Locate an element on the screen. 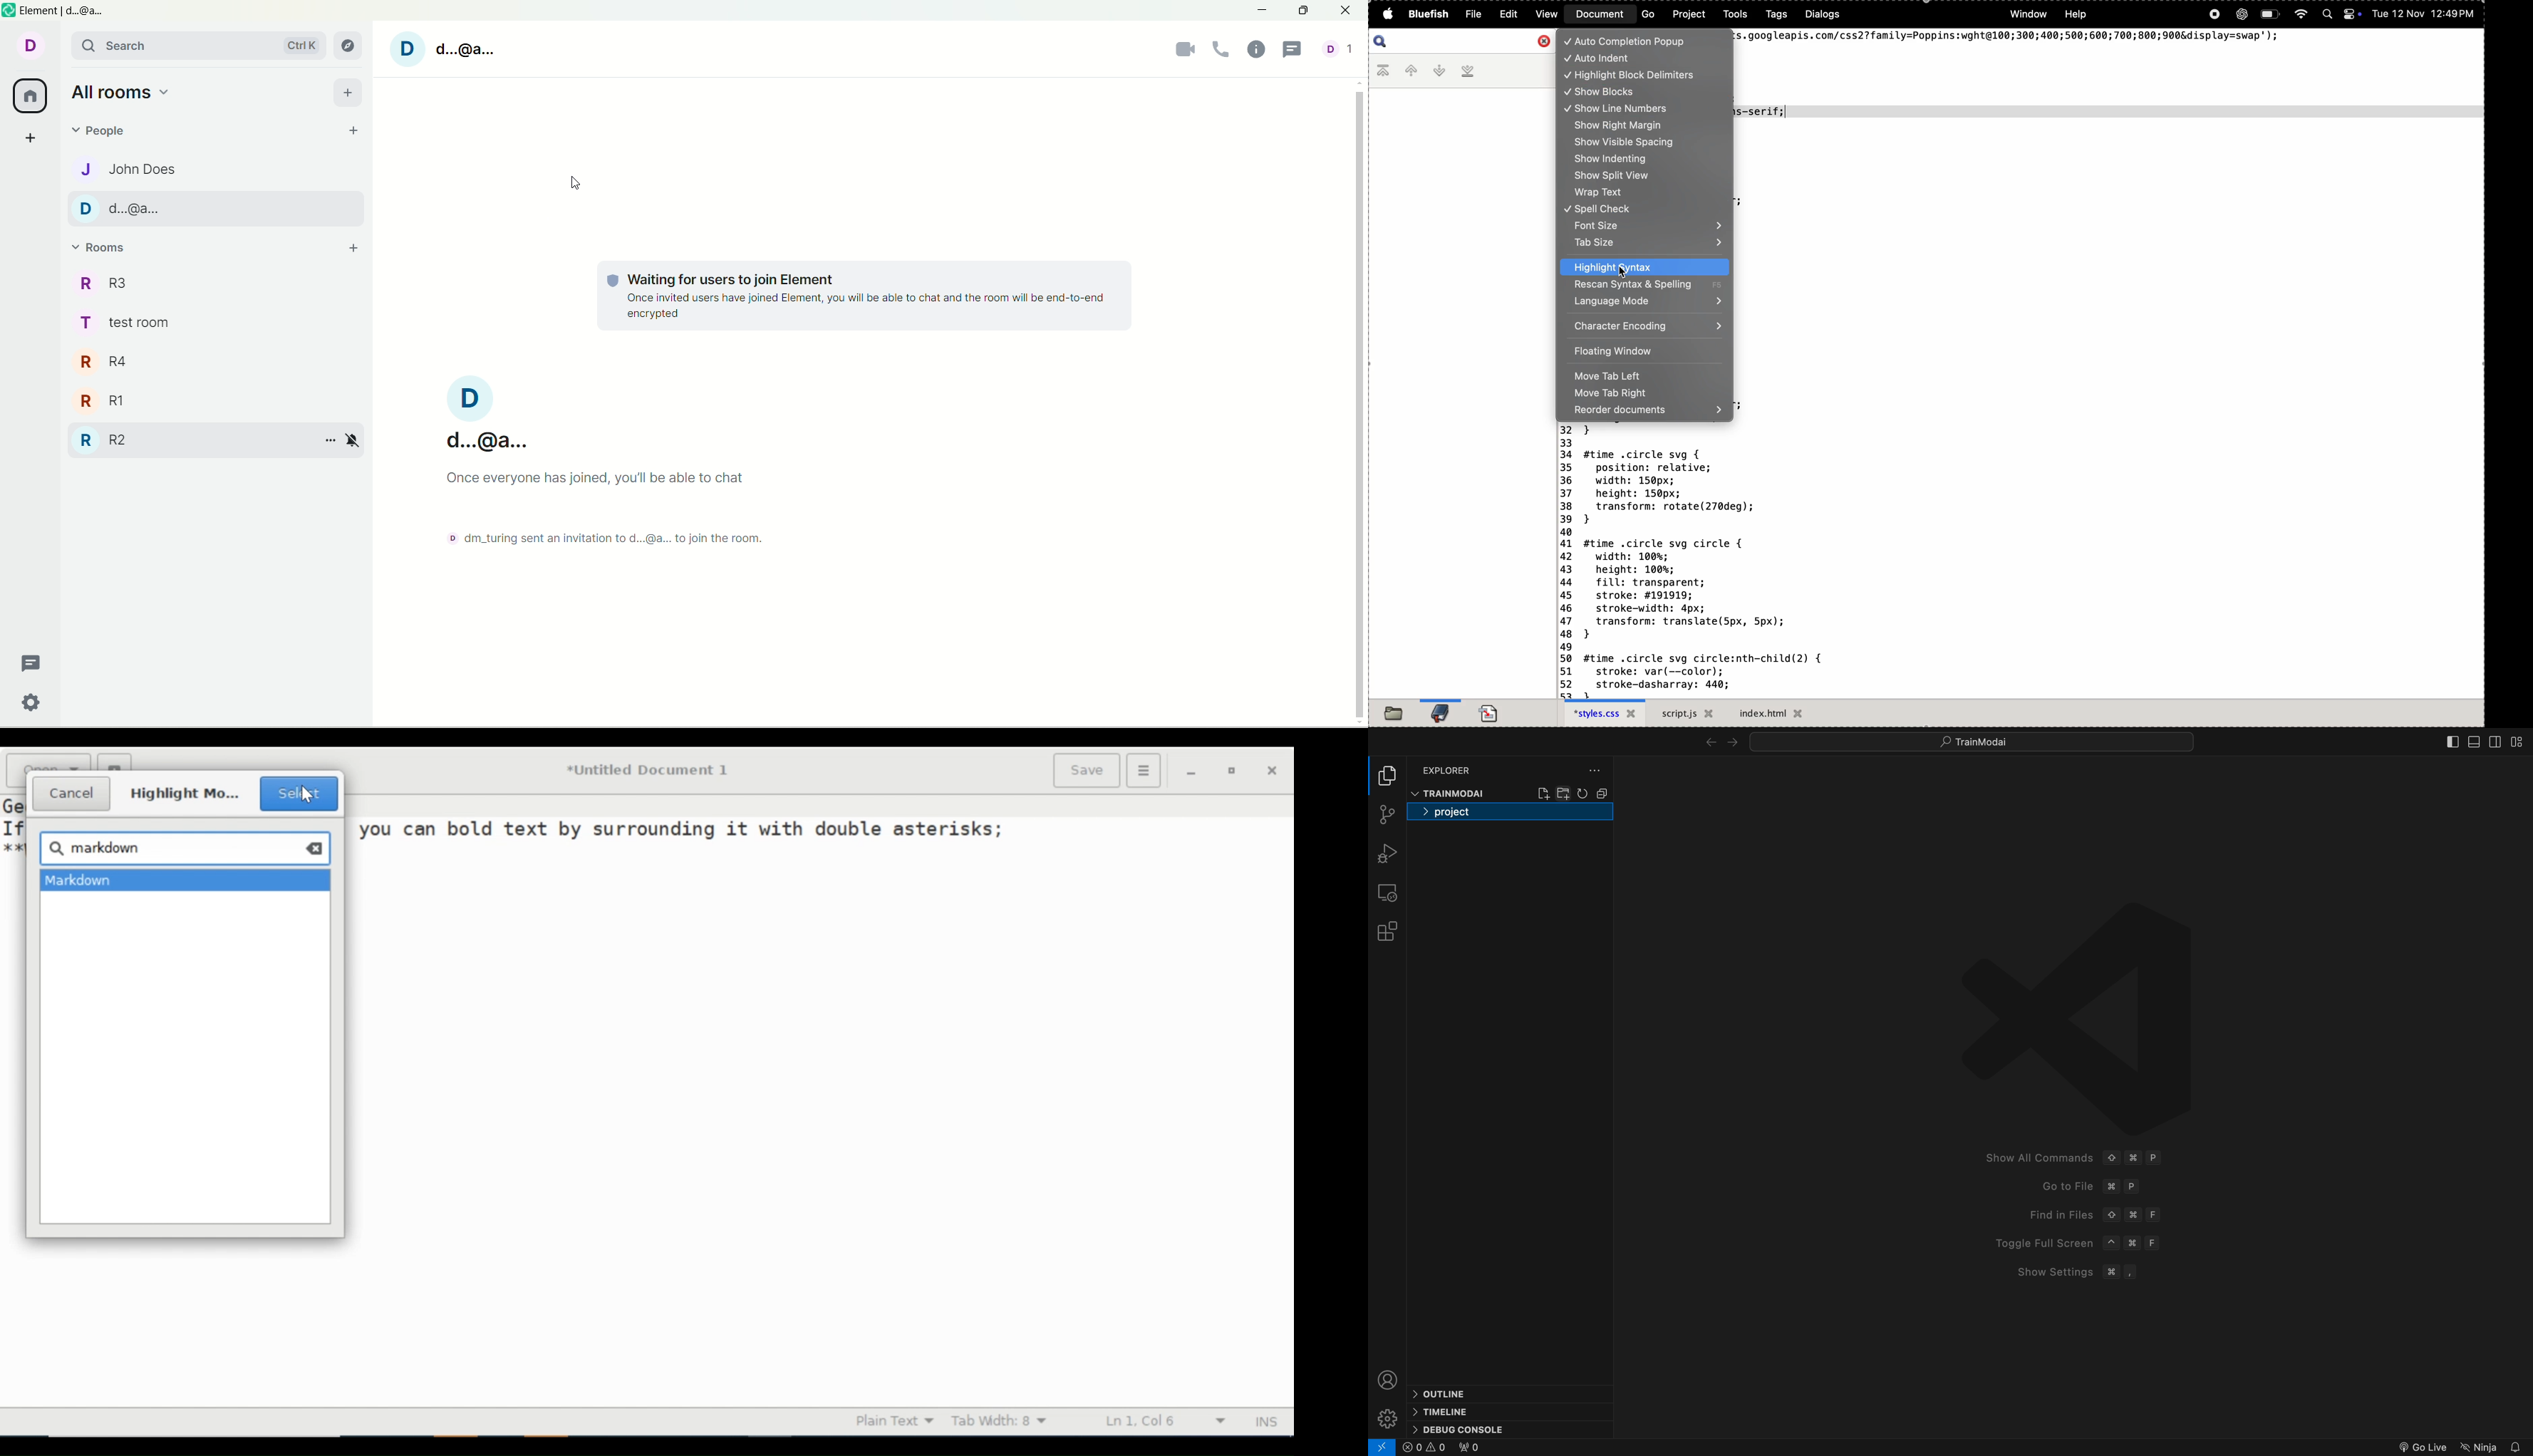 Image resolution: width=2548 pixels, height=1456 pixels. people is located at coordinates (132, 166).